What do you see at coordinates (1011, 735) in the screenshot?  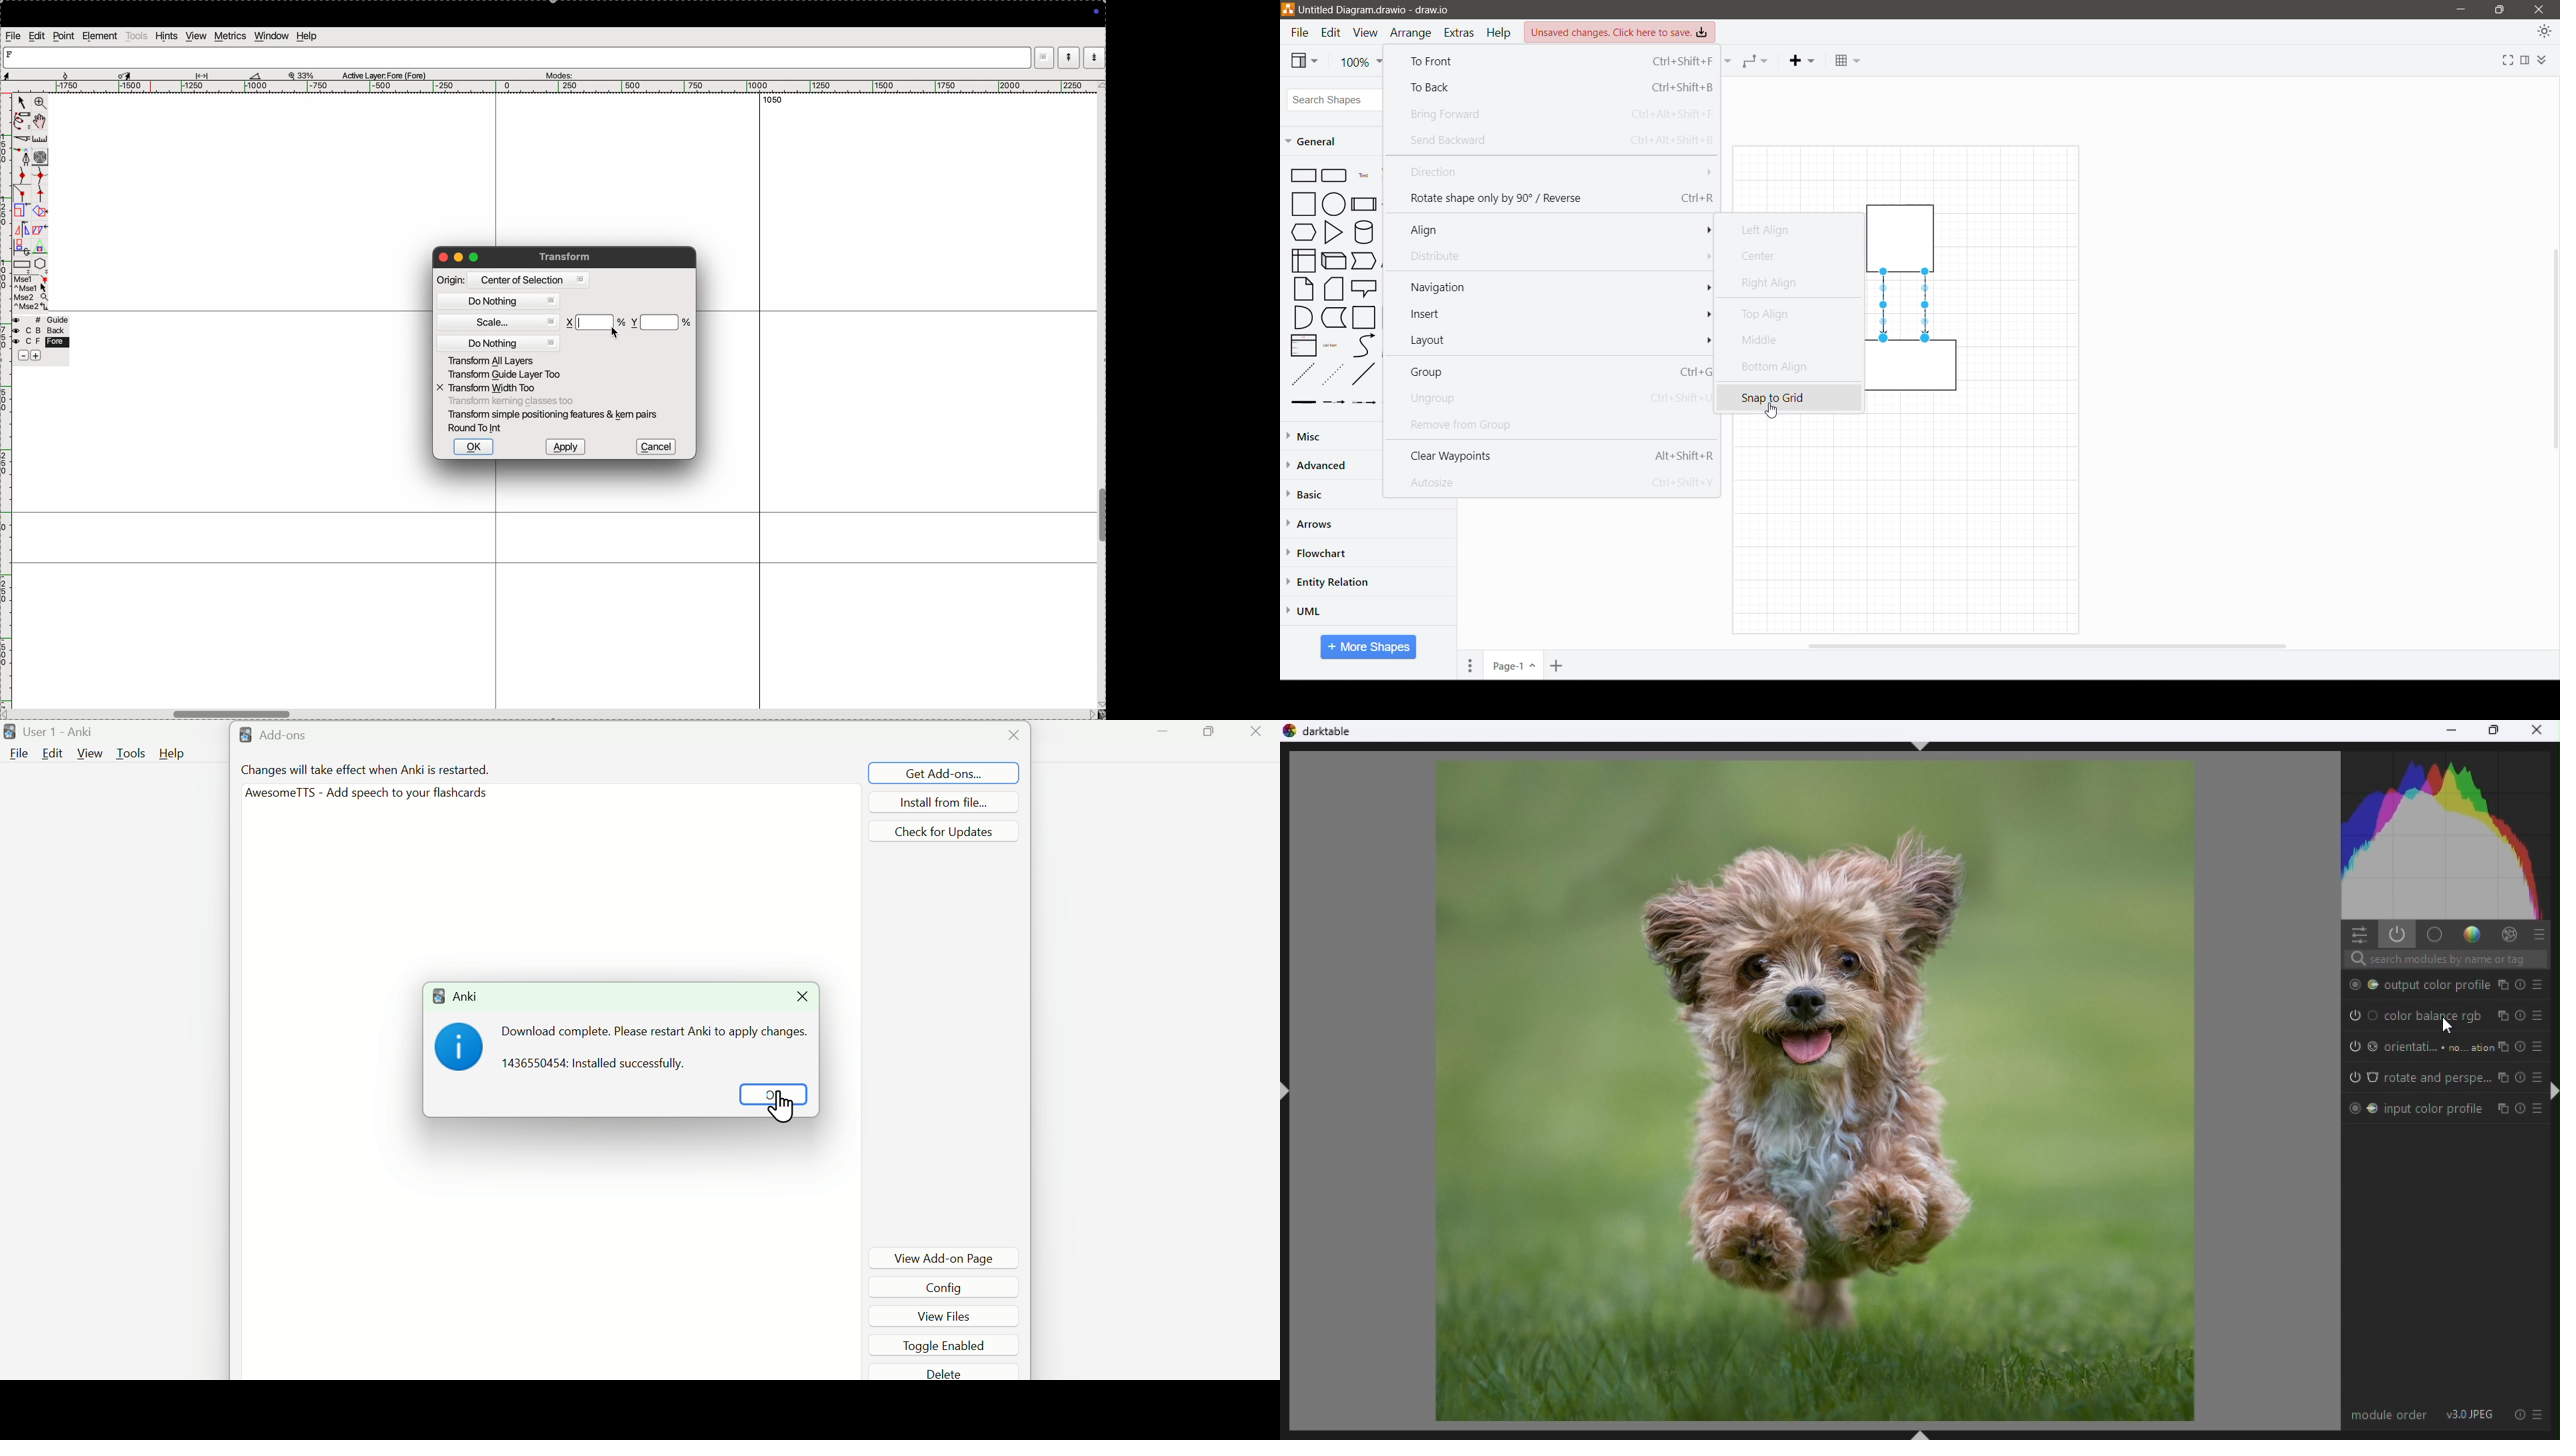 I see `close ` at bounding box center [1011, 735].